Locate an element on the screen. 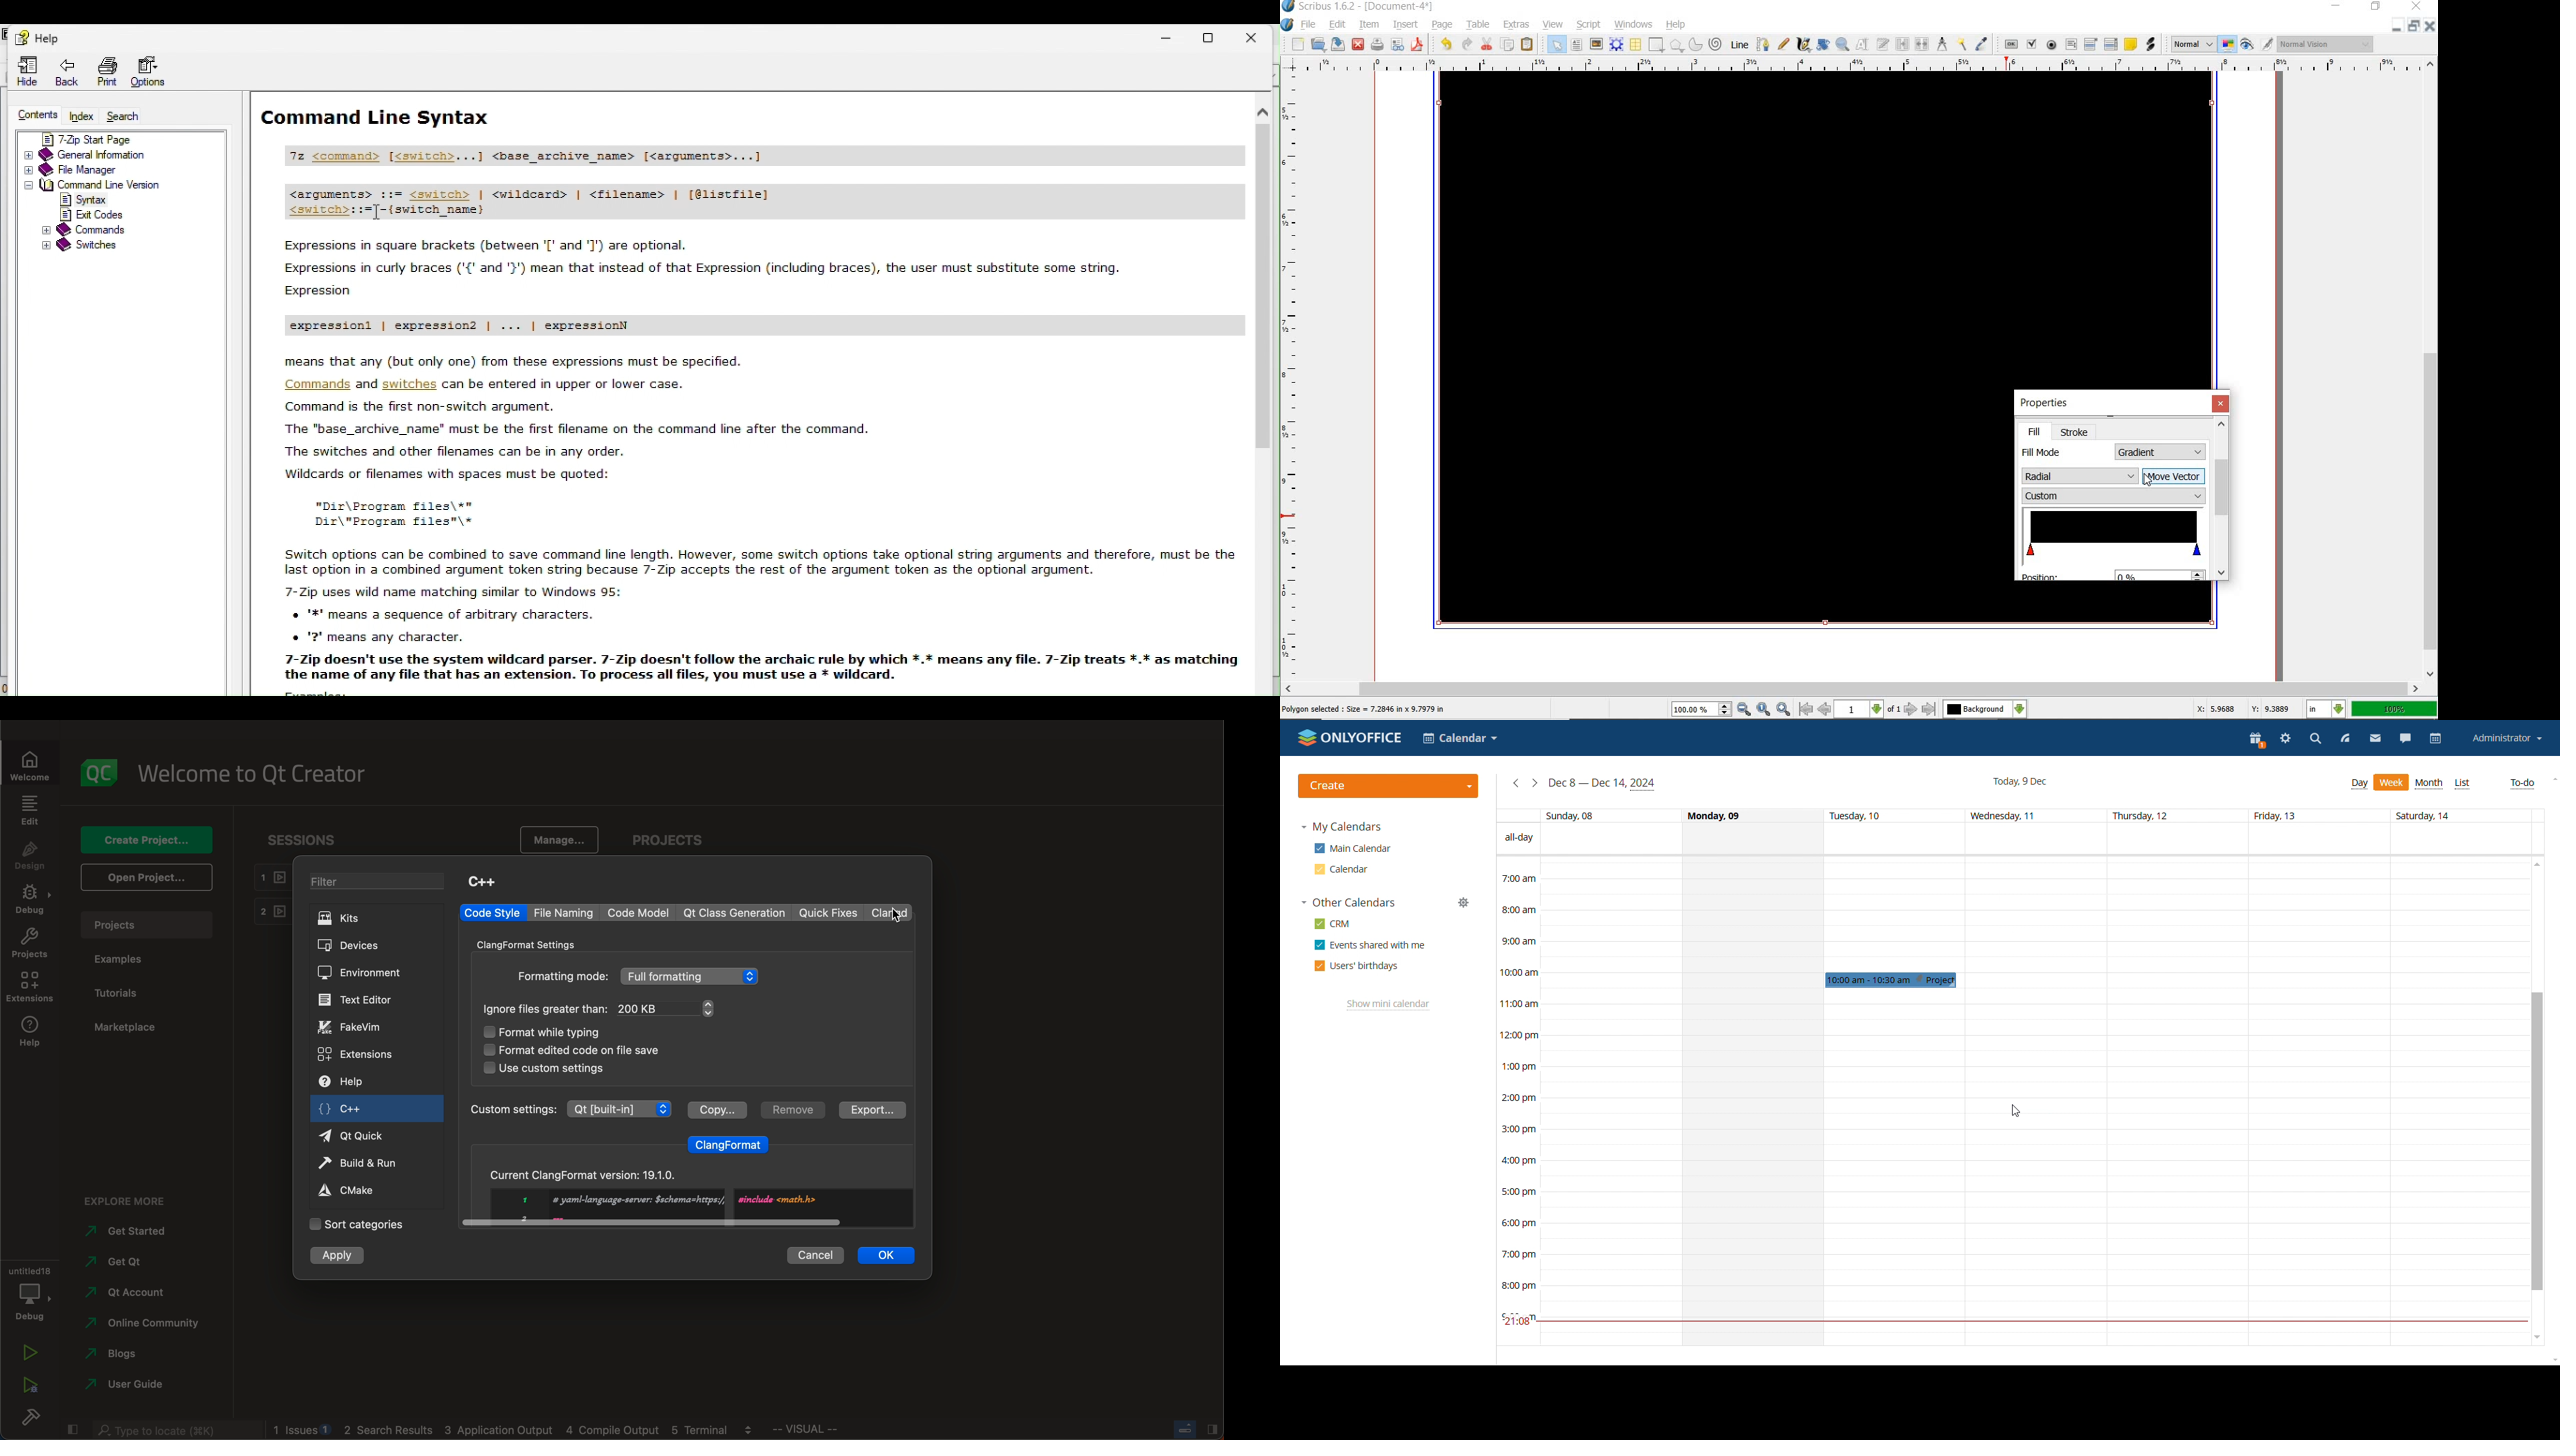 This screenshot has width=2576, height=1456. calligraphic line is located at coordinates (1803, 44).